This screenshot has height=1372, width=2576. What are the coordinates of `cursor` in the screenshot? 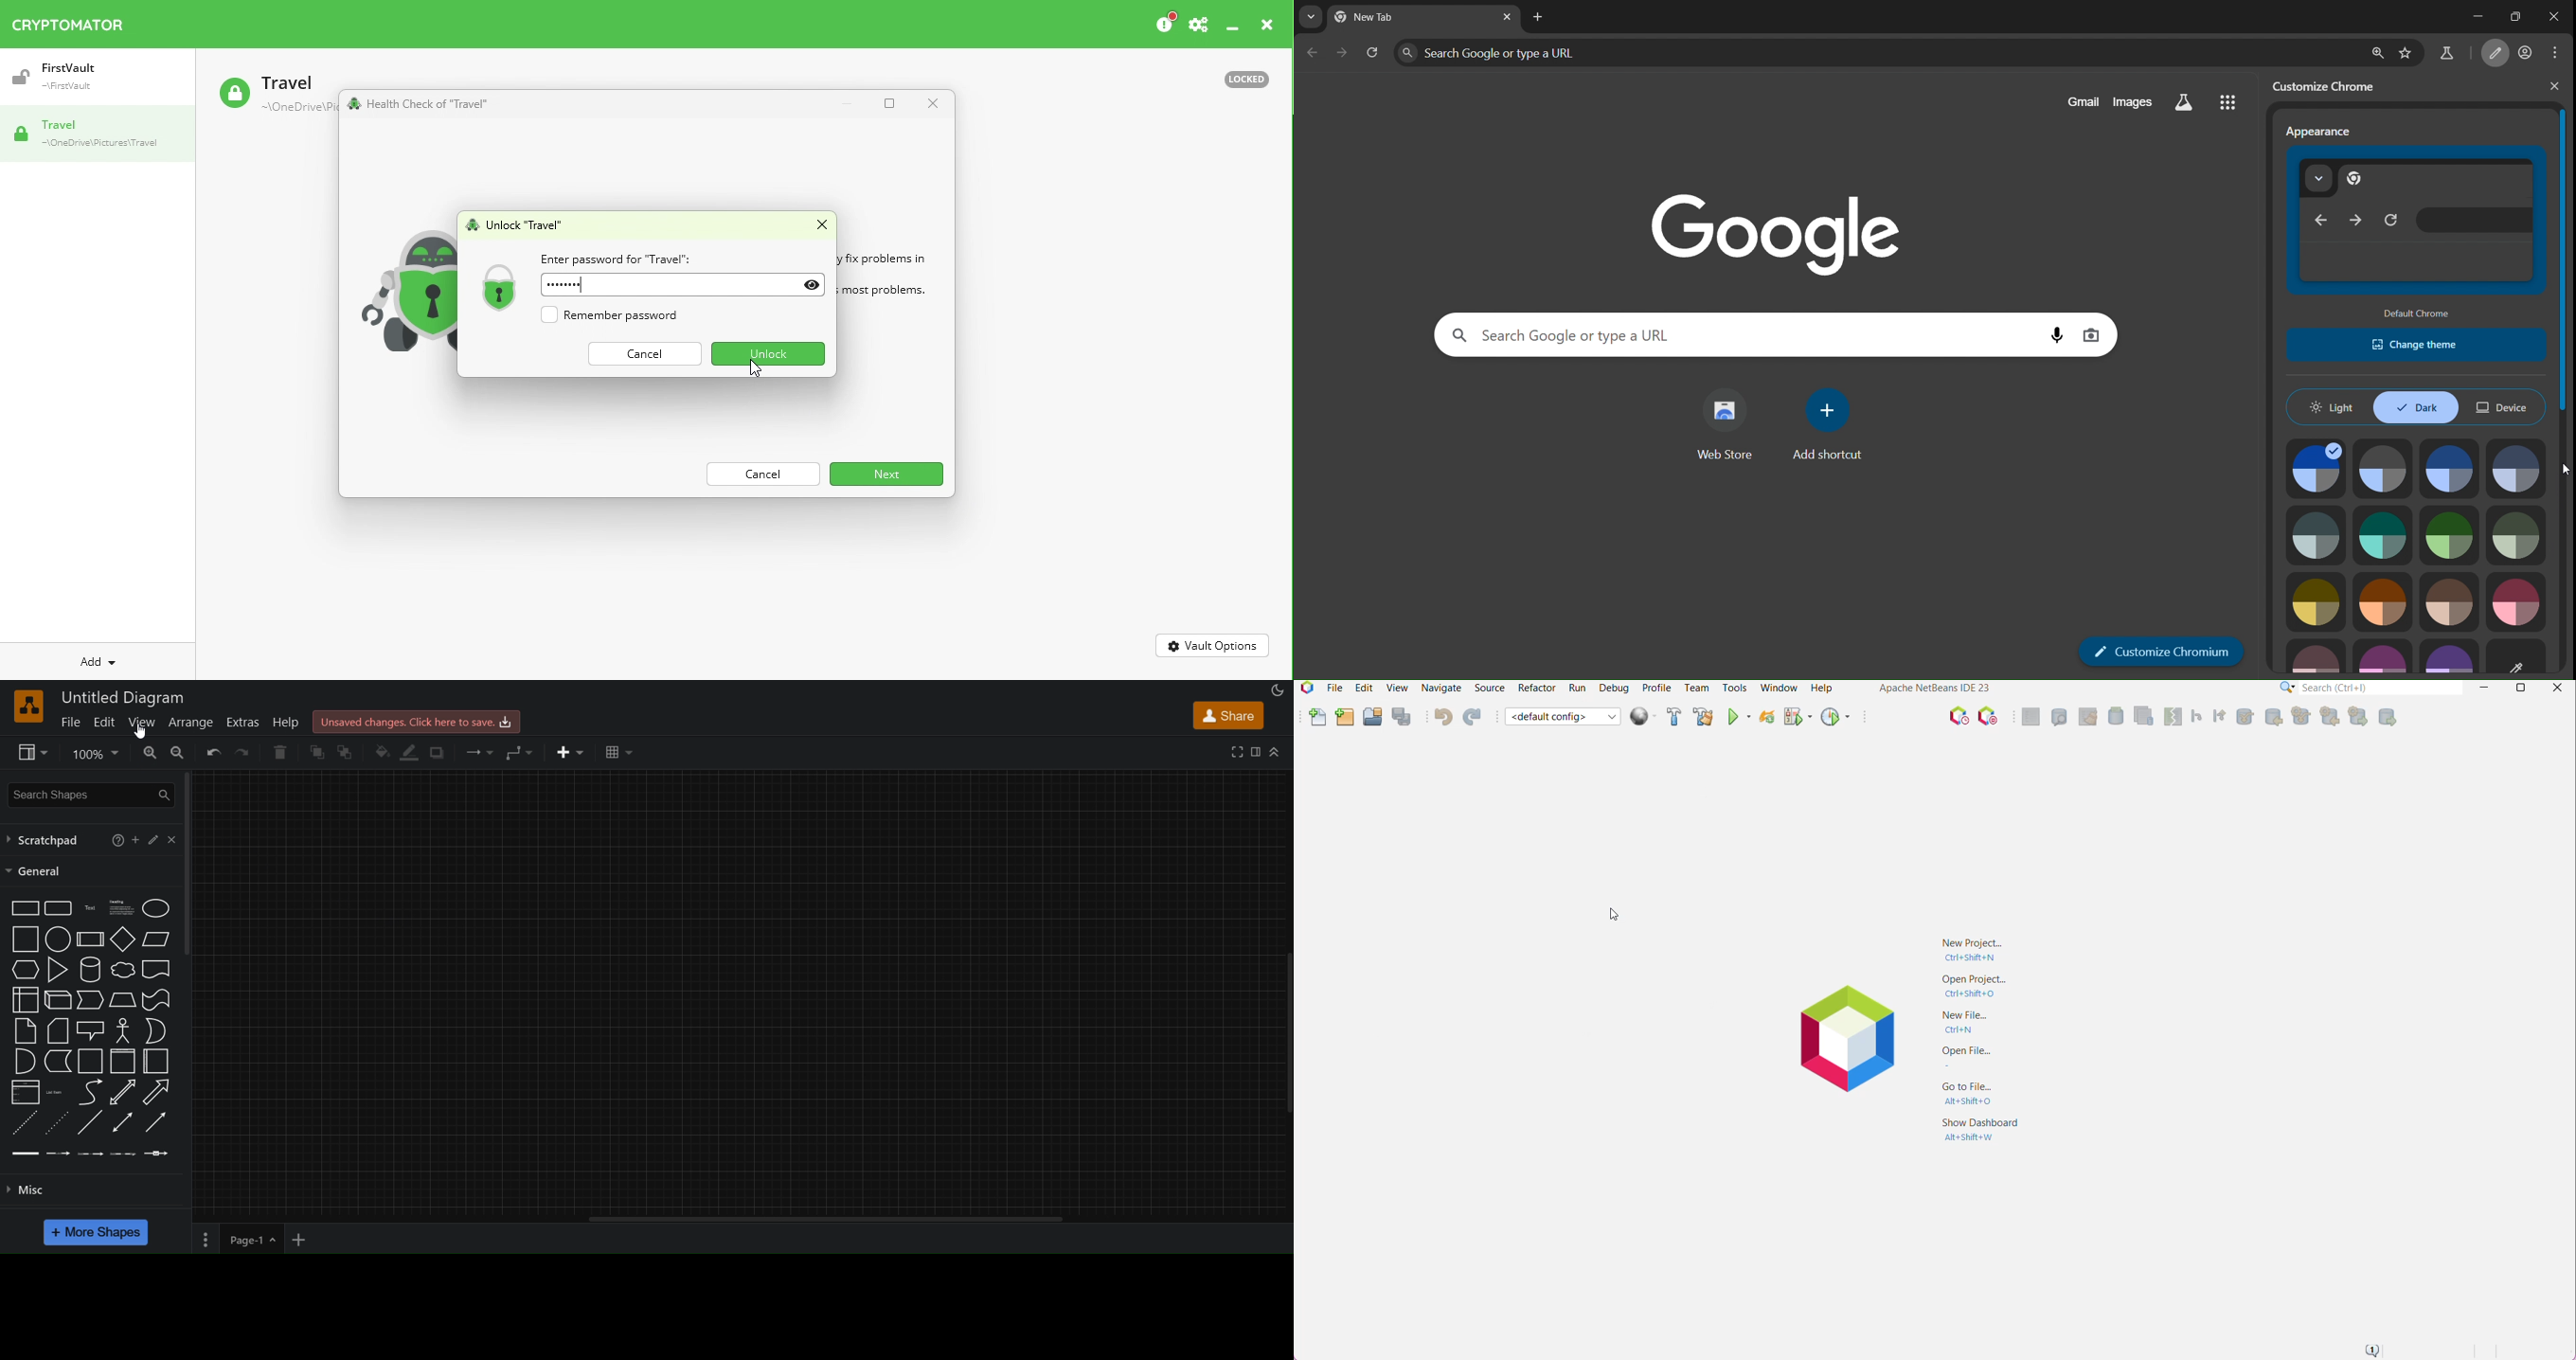 It's located at (142, 729).